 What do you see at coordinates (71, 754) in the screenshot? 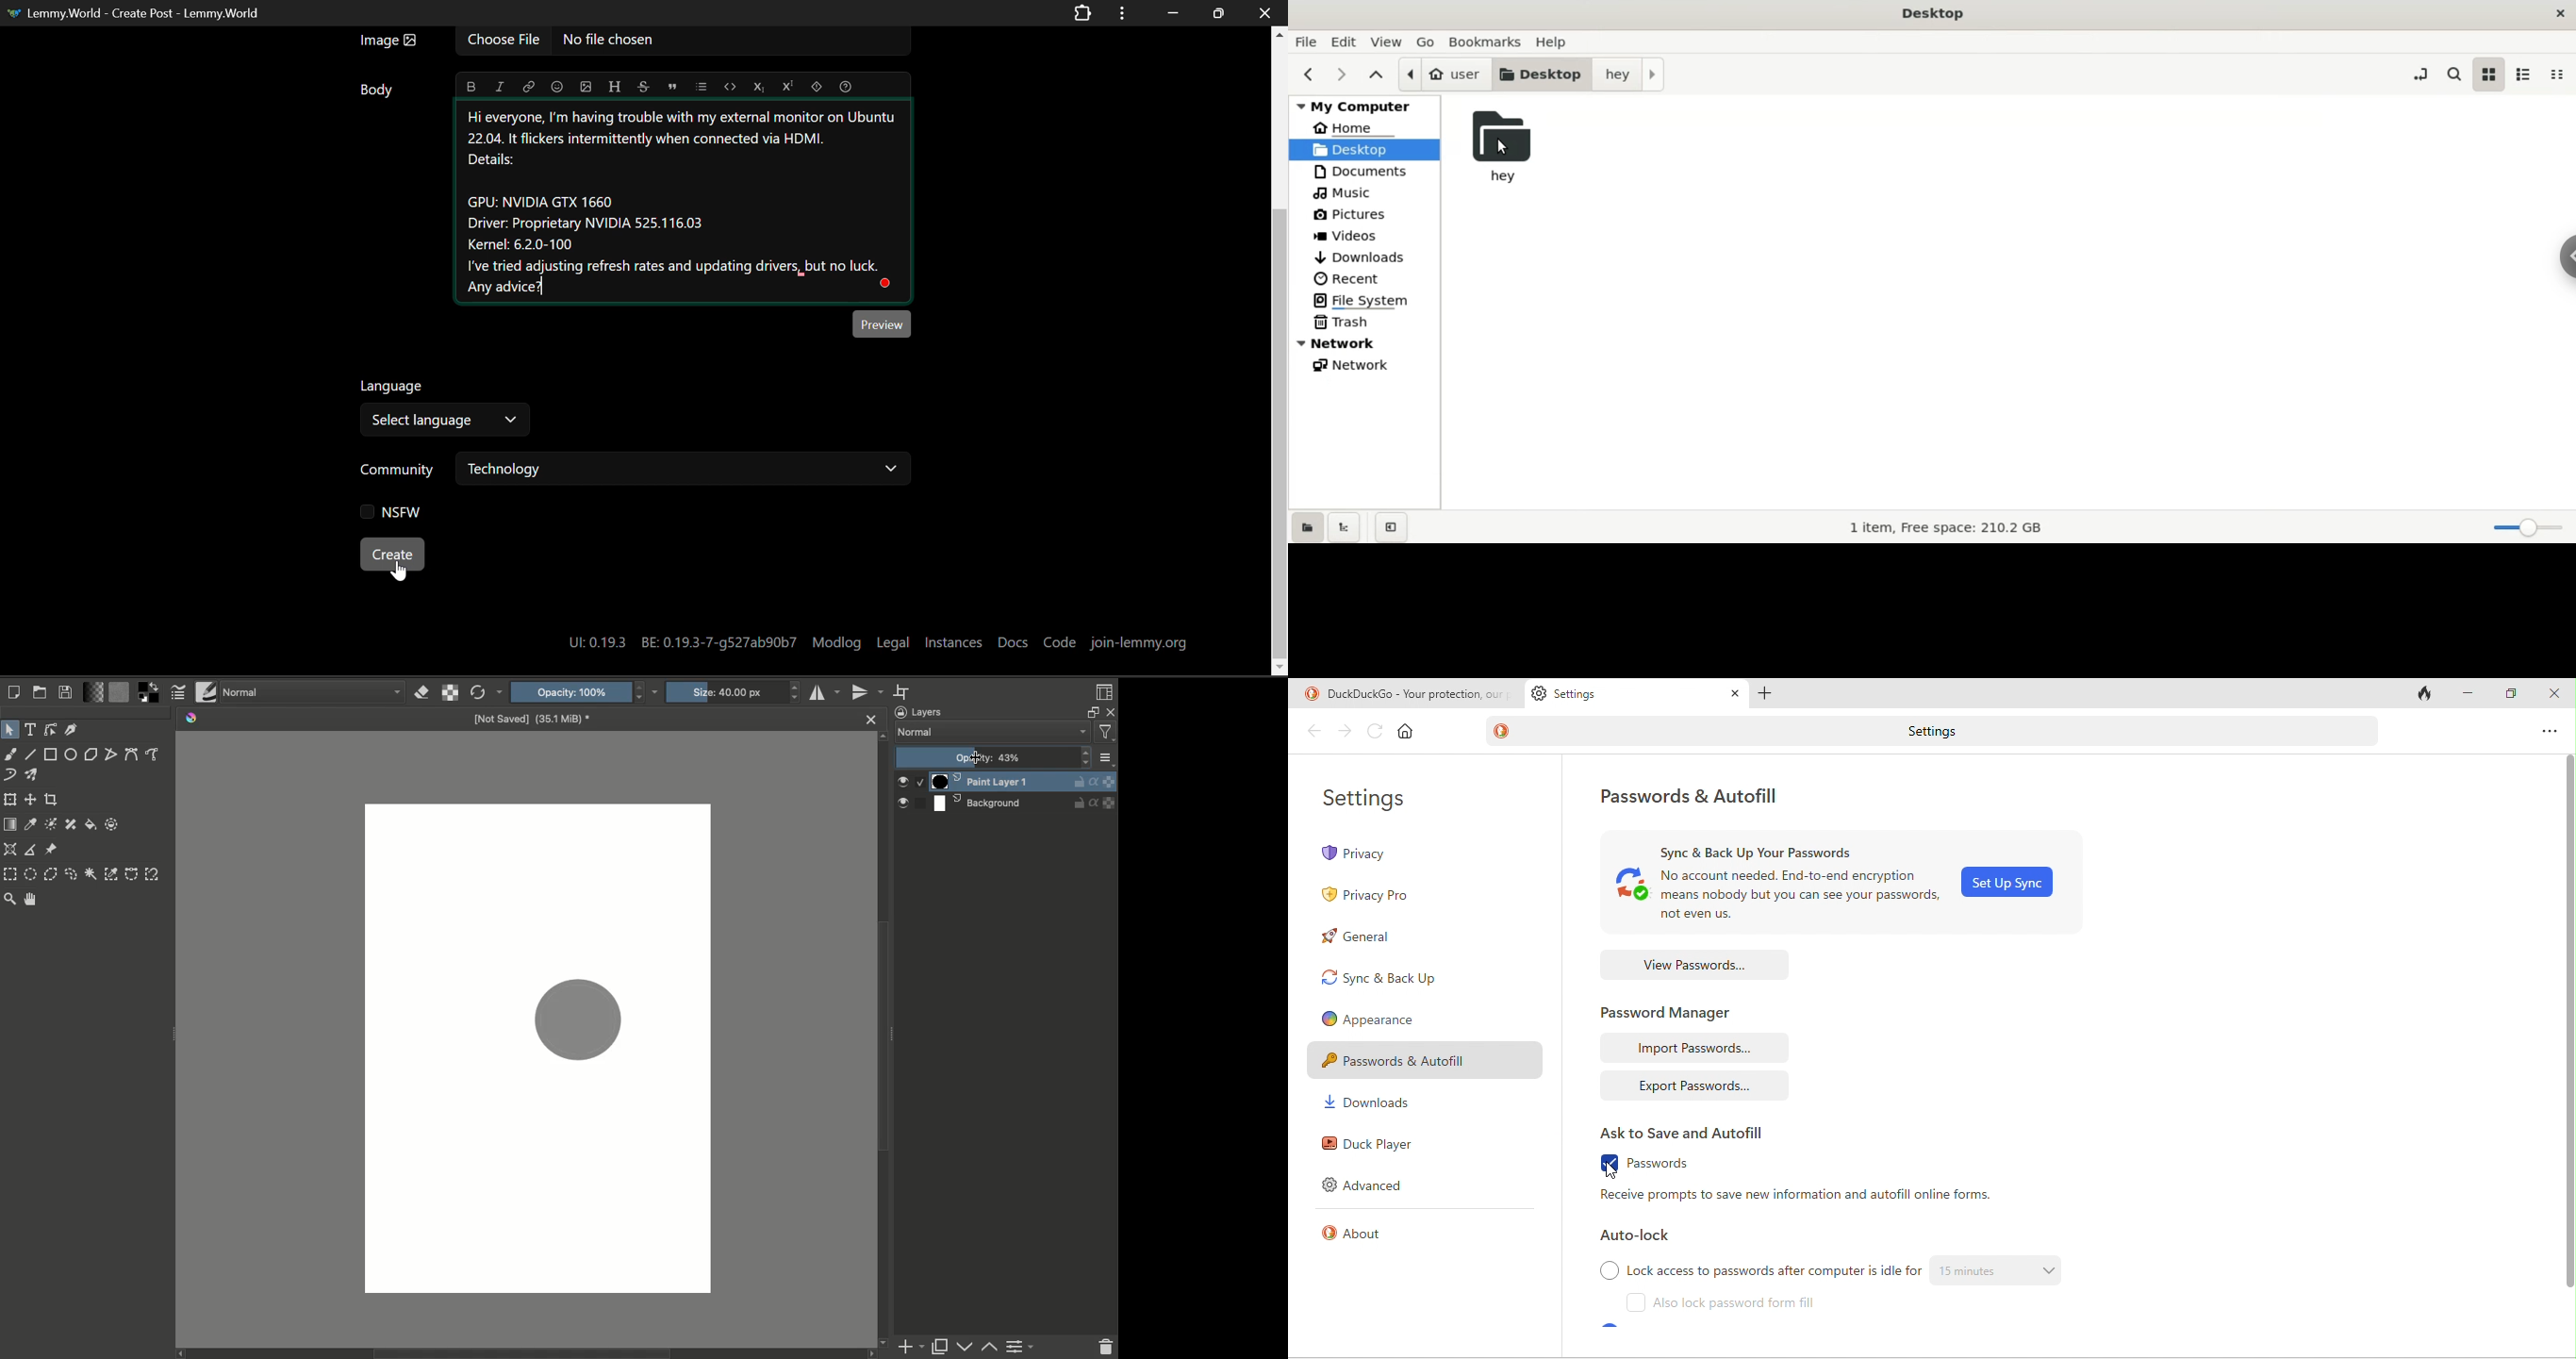
I see `Ellipse` at bounding box center [71, 754].